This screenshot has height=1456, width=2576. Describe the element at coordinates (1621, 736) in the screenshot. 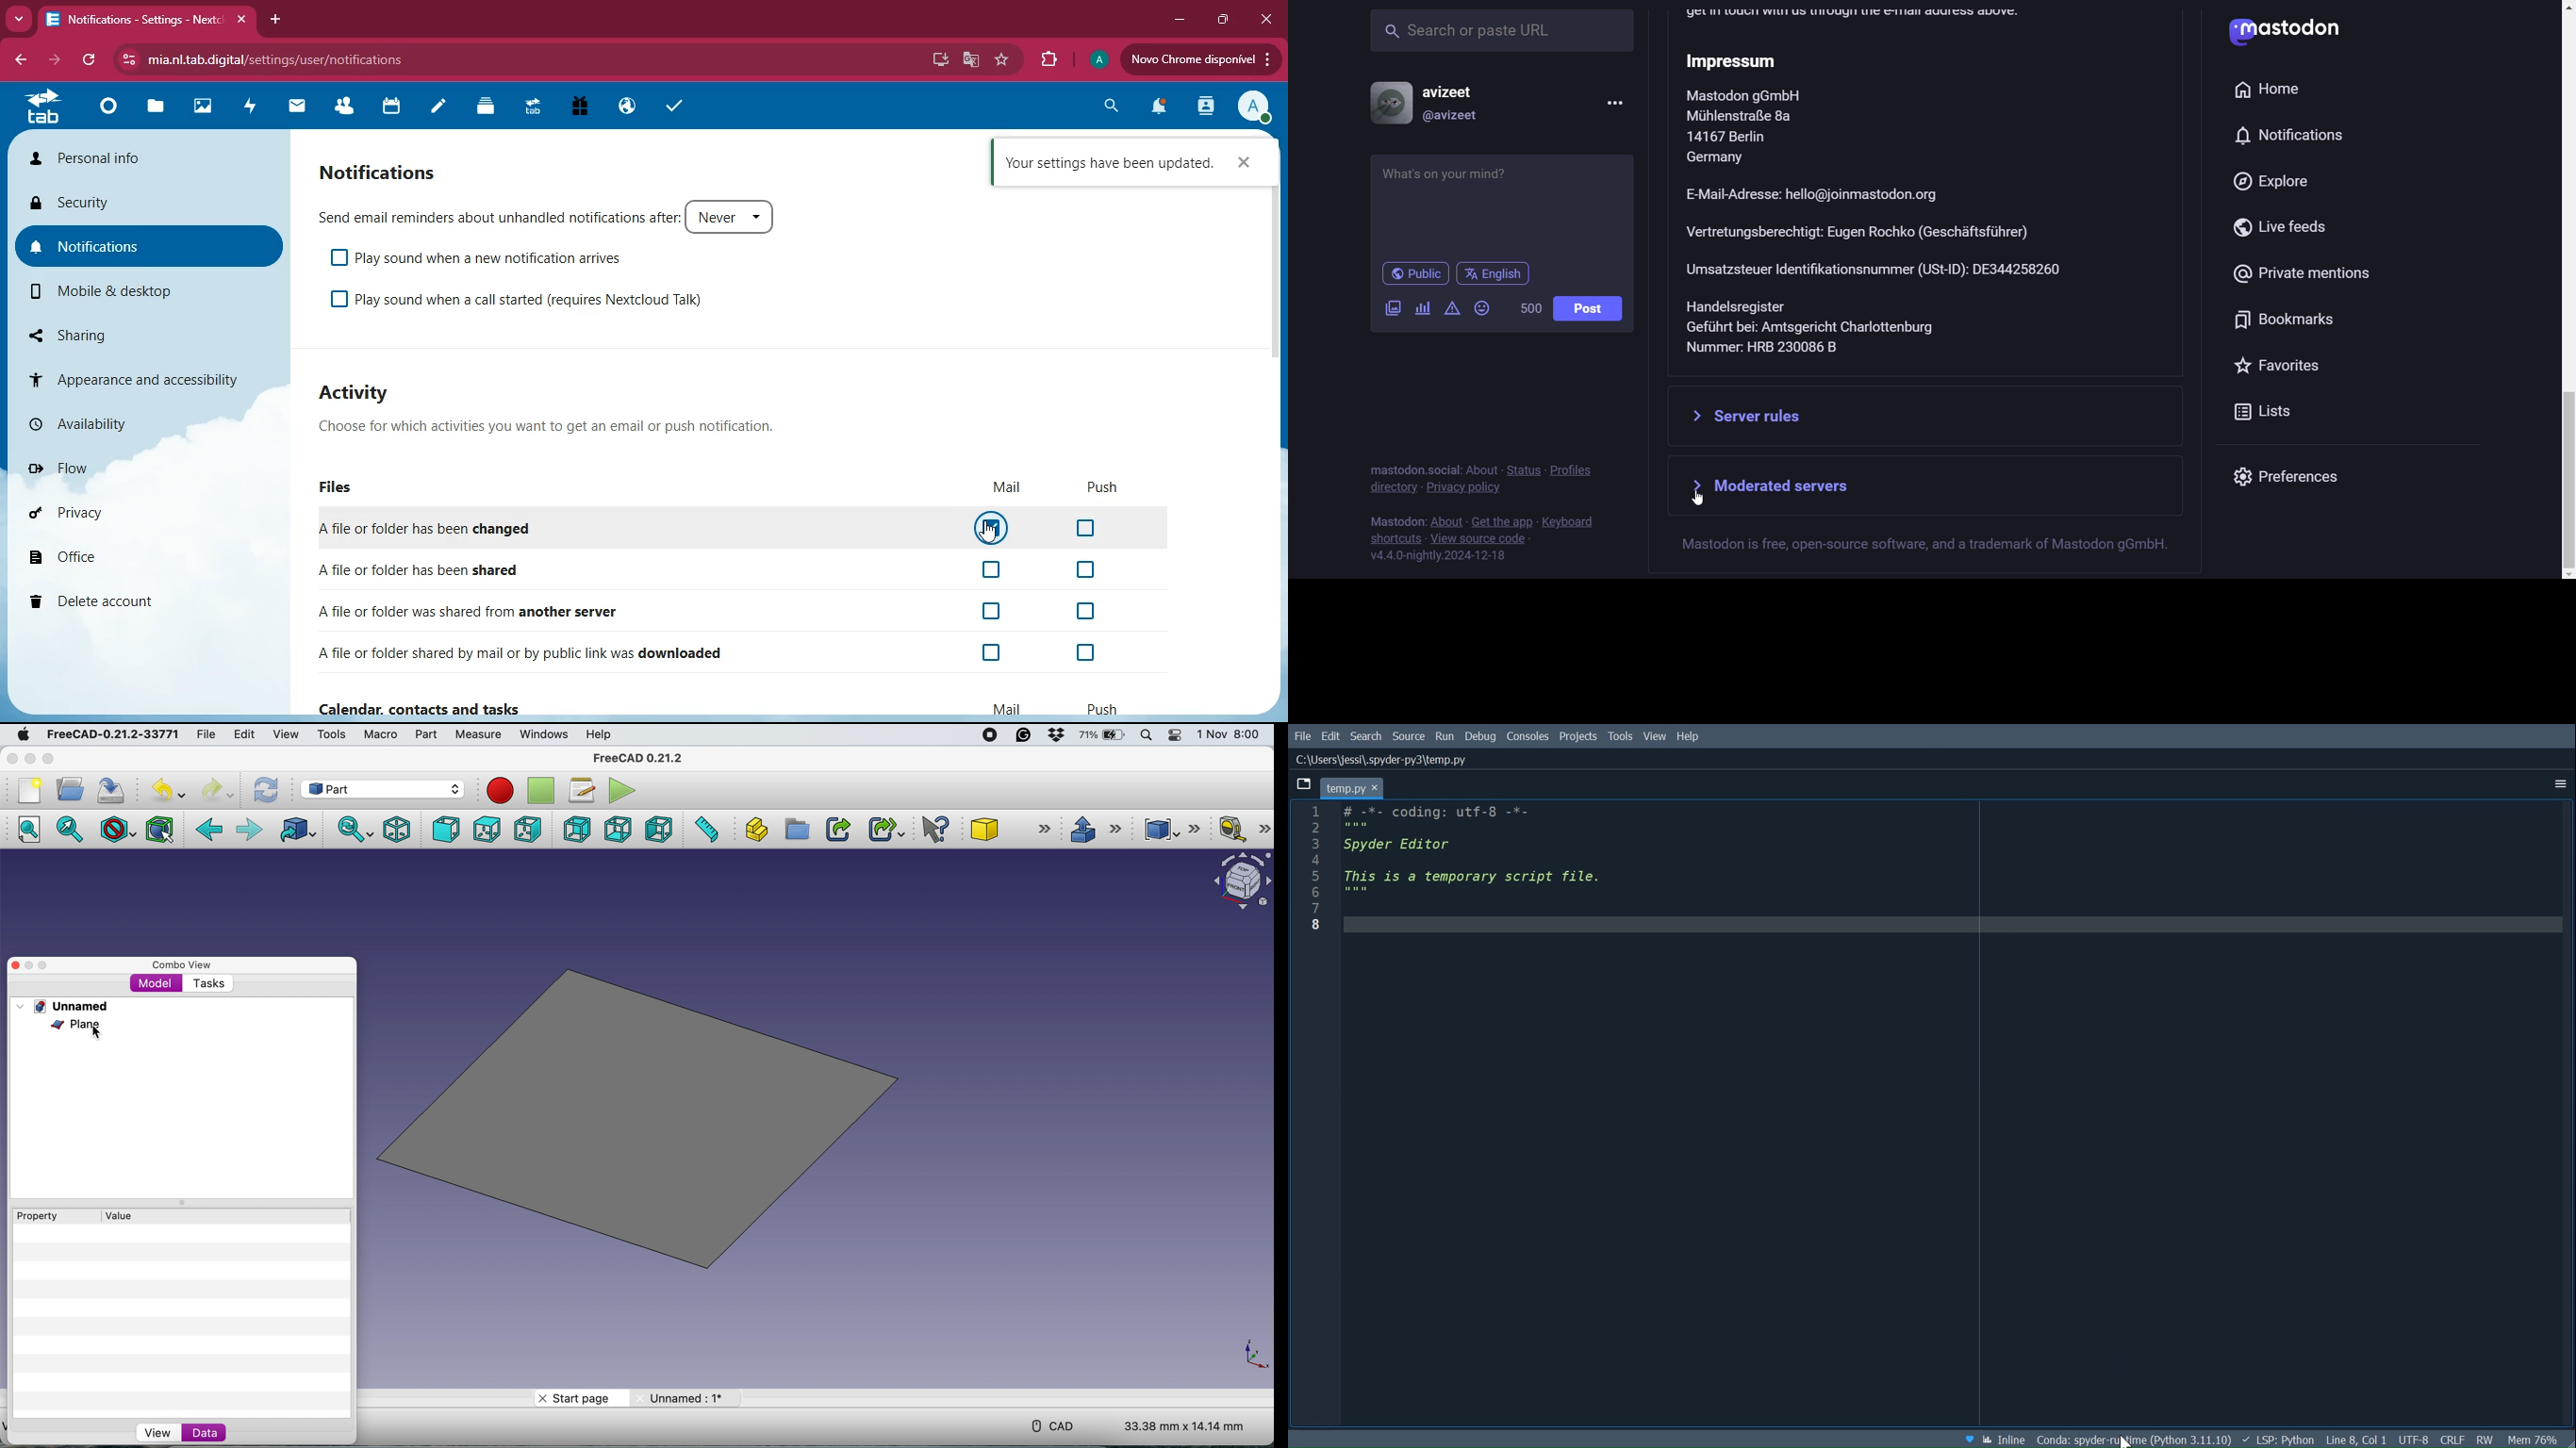

I see `Tools` at that location.